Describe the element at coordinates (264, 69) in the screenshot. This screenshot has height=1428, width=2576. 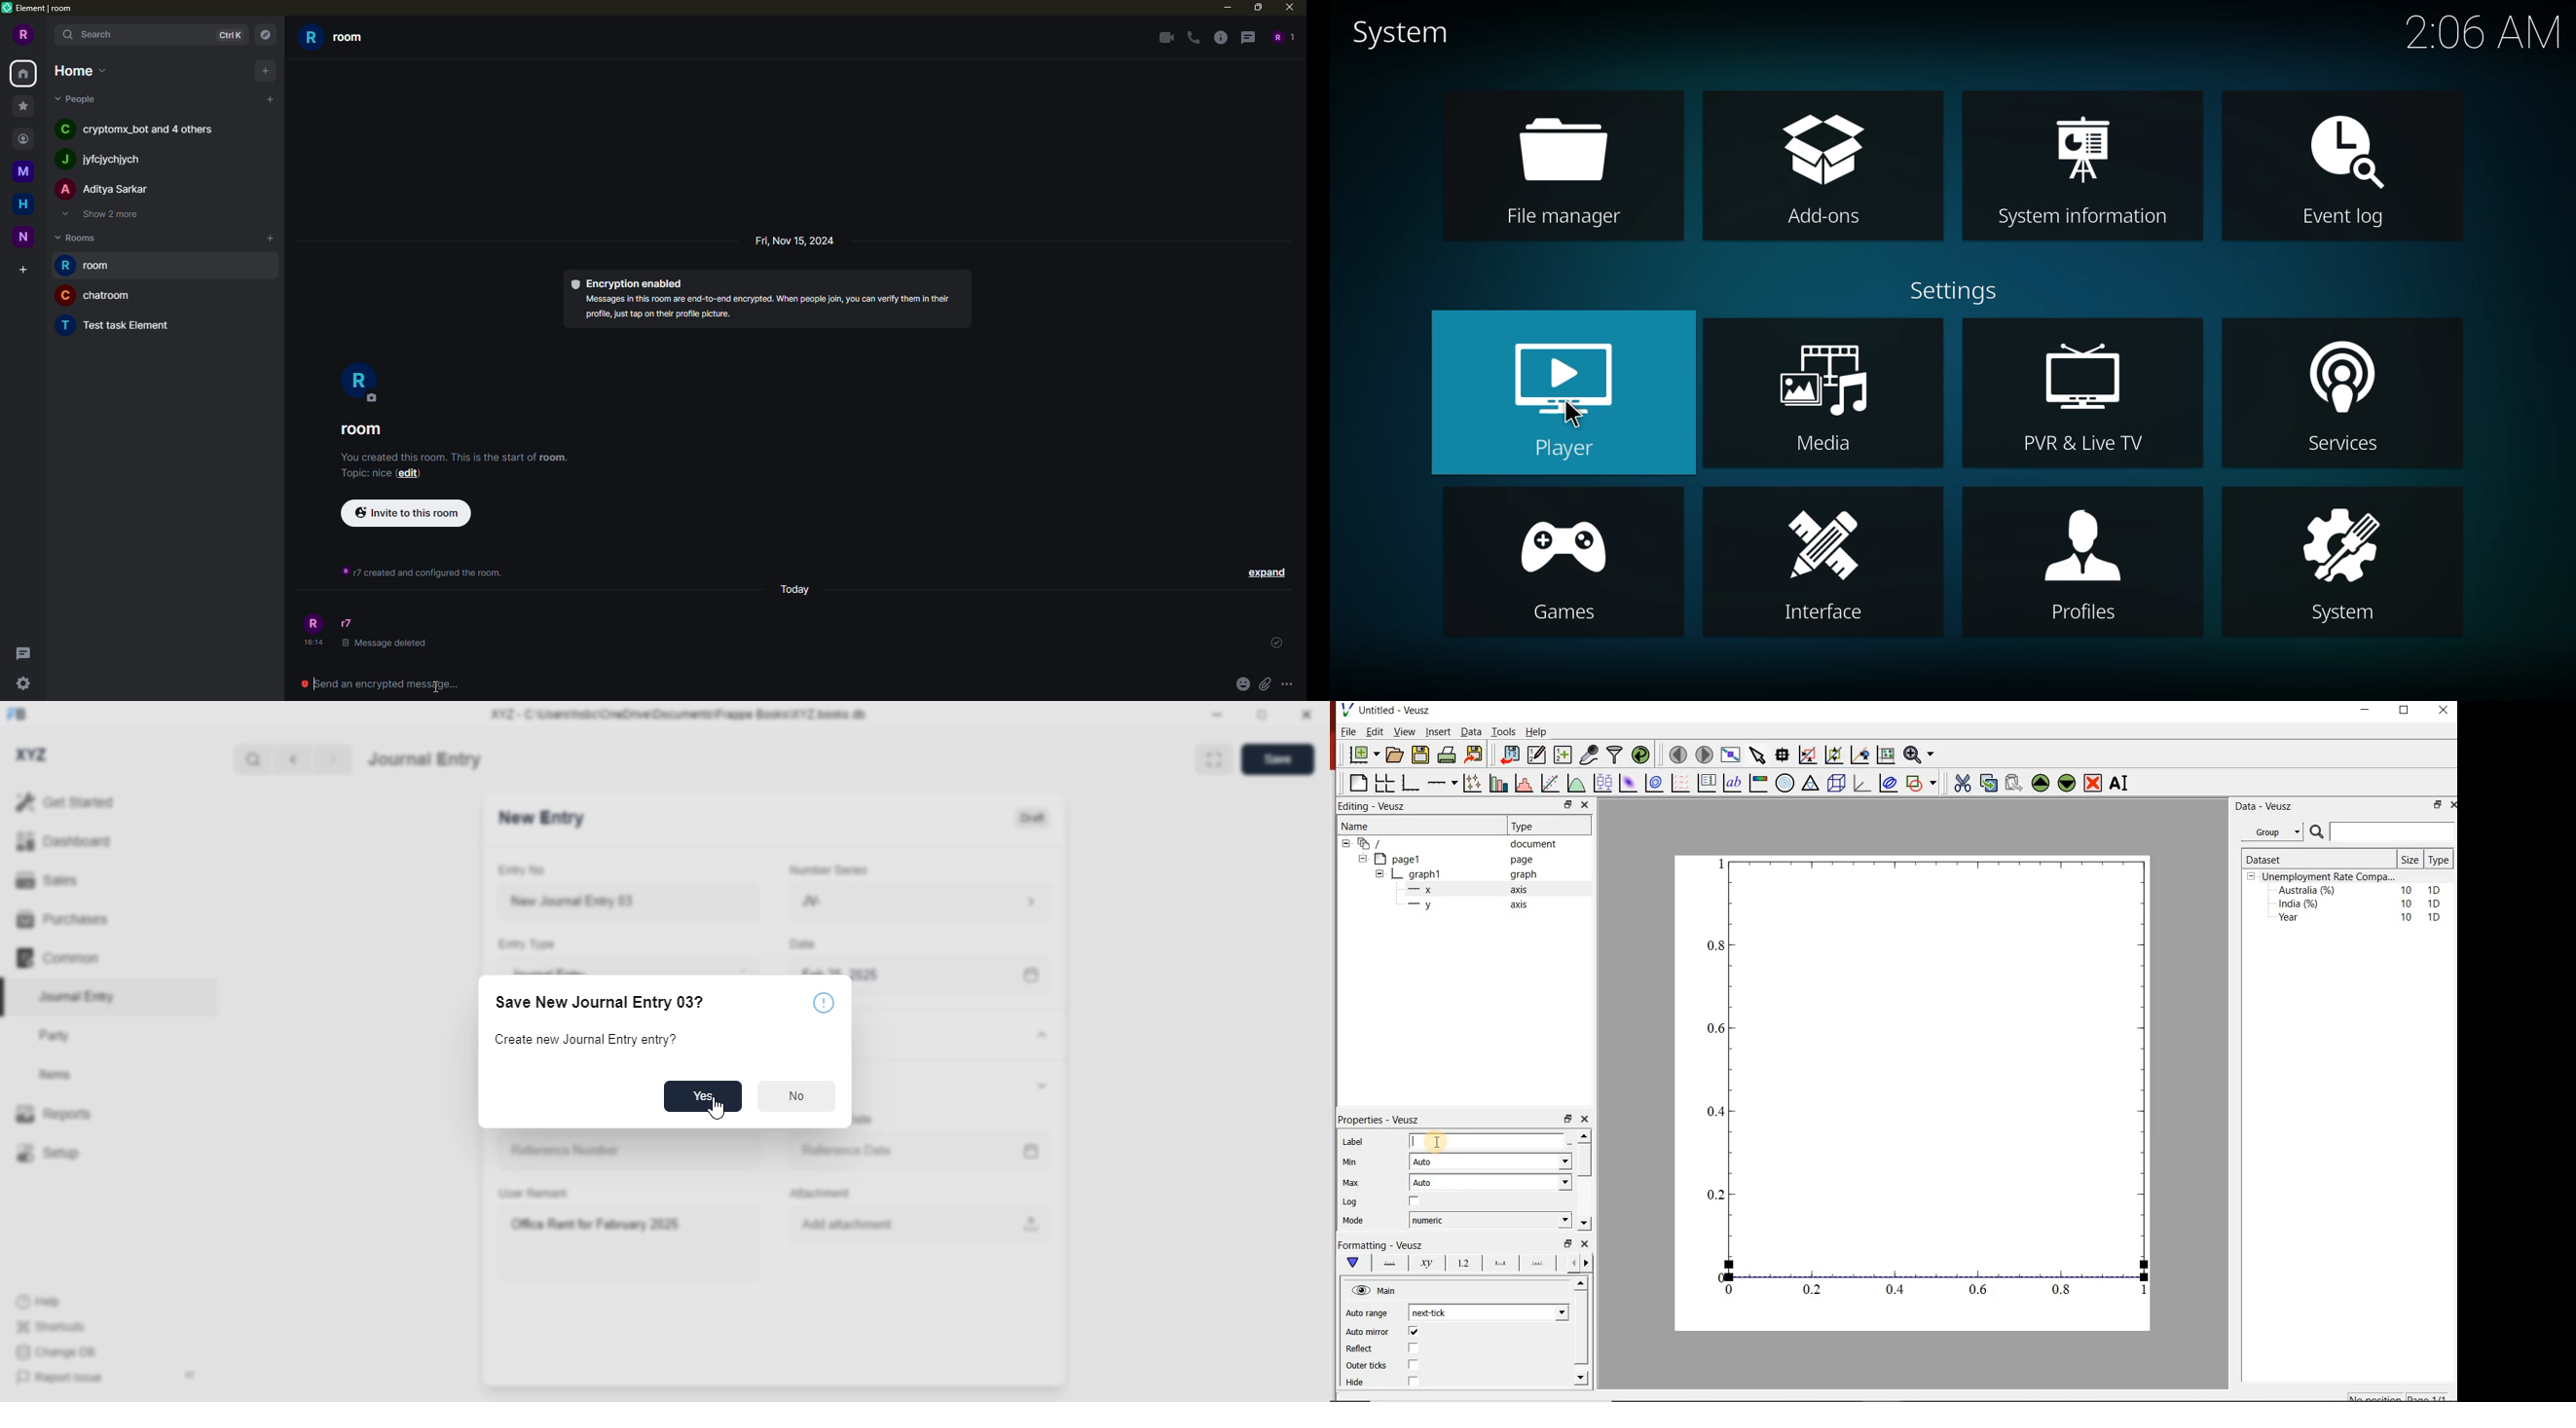
I see `add` at that location.